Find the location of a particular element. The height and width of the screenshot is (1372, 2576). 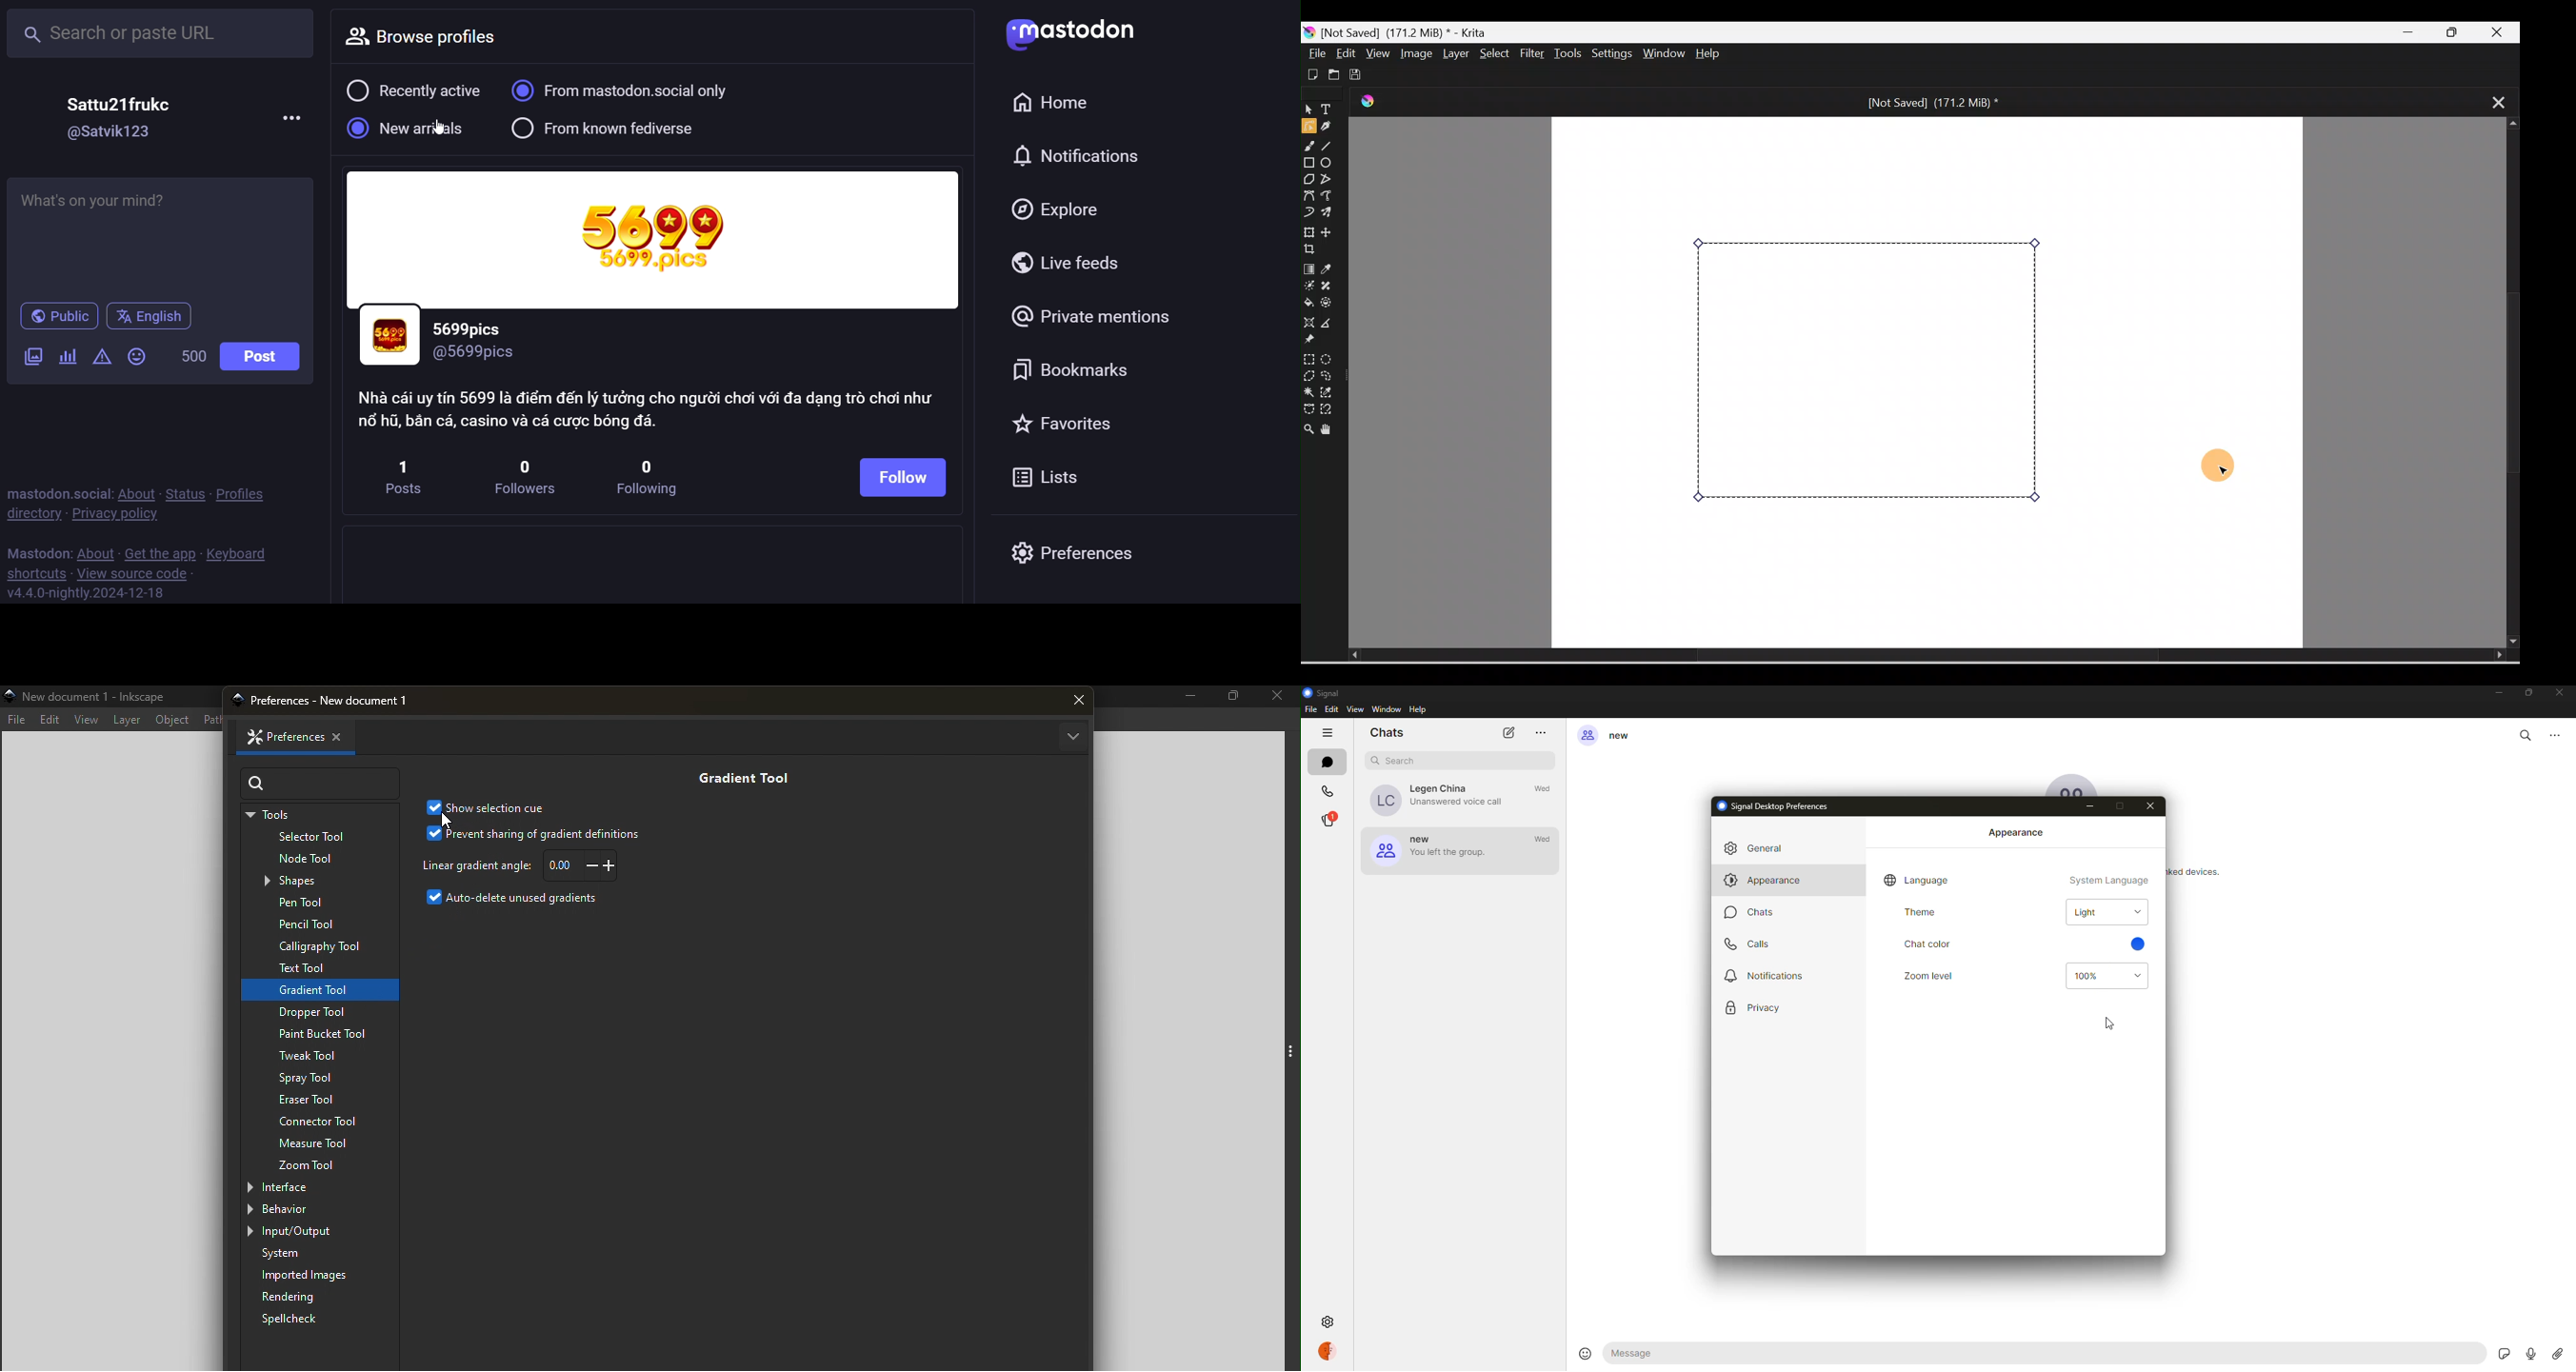

preferences is located at coordinates (336, 701).